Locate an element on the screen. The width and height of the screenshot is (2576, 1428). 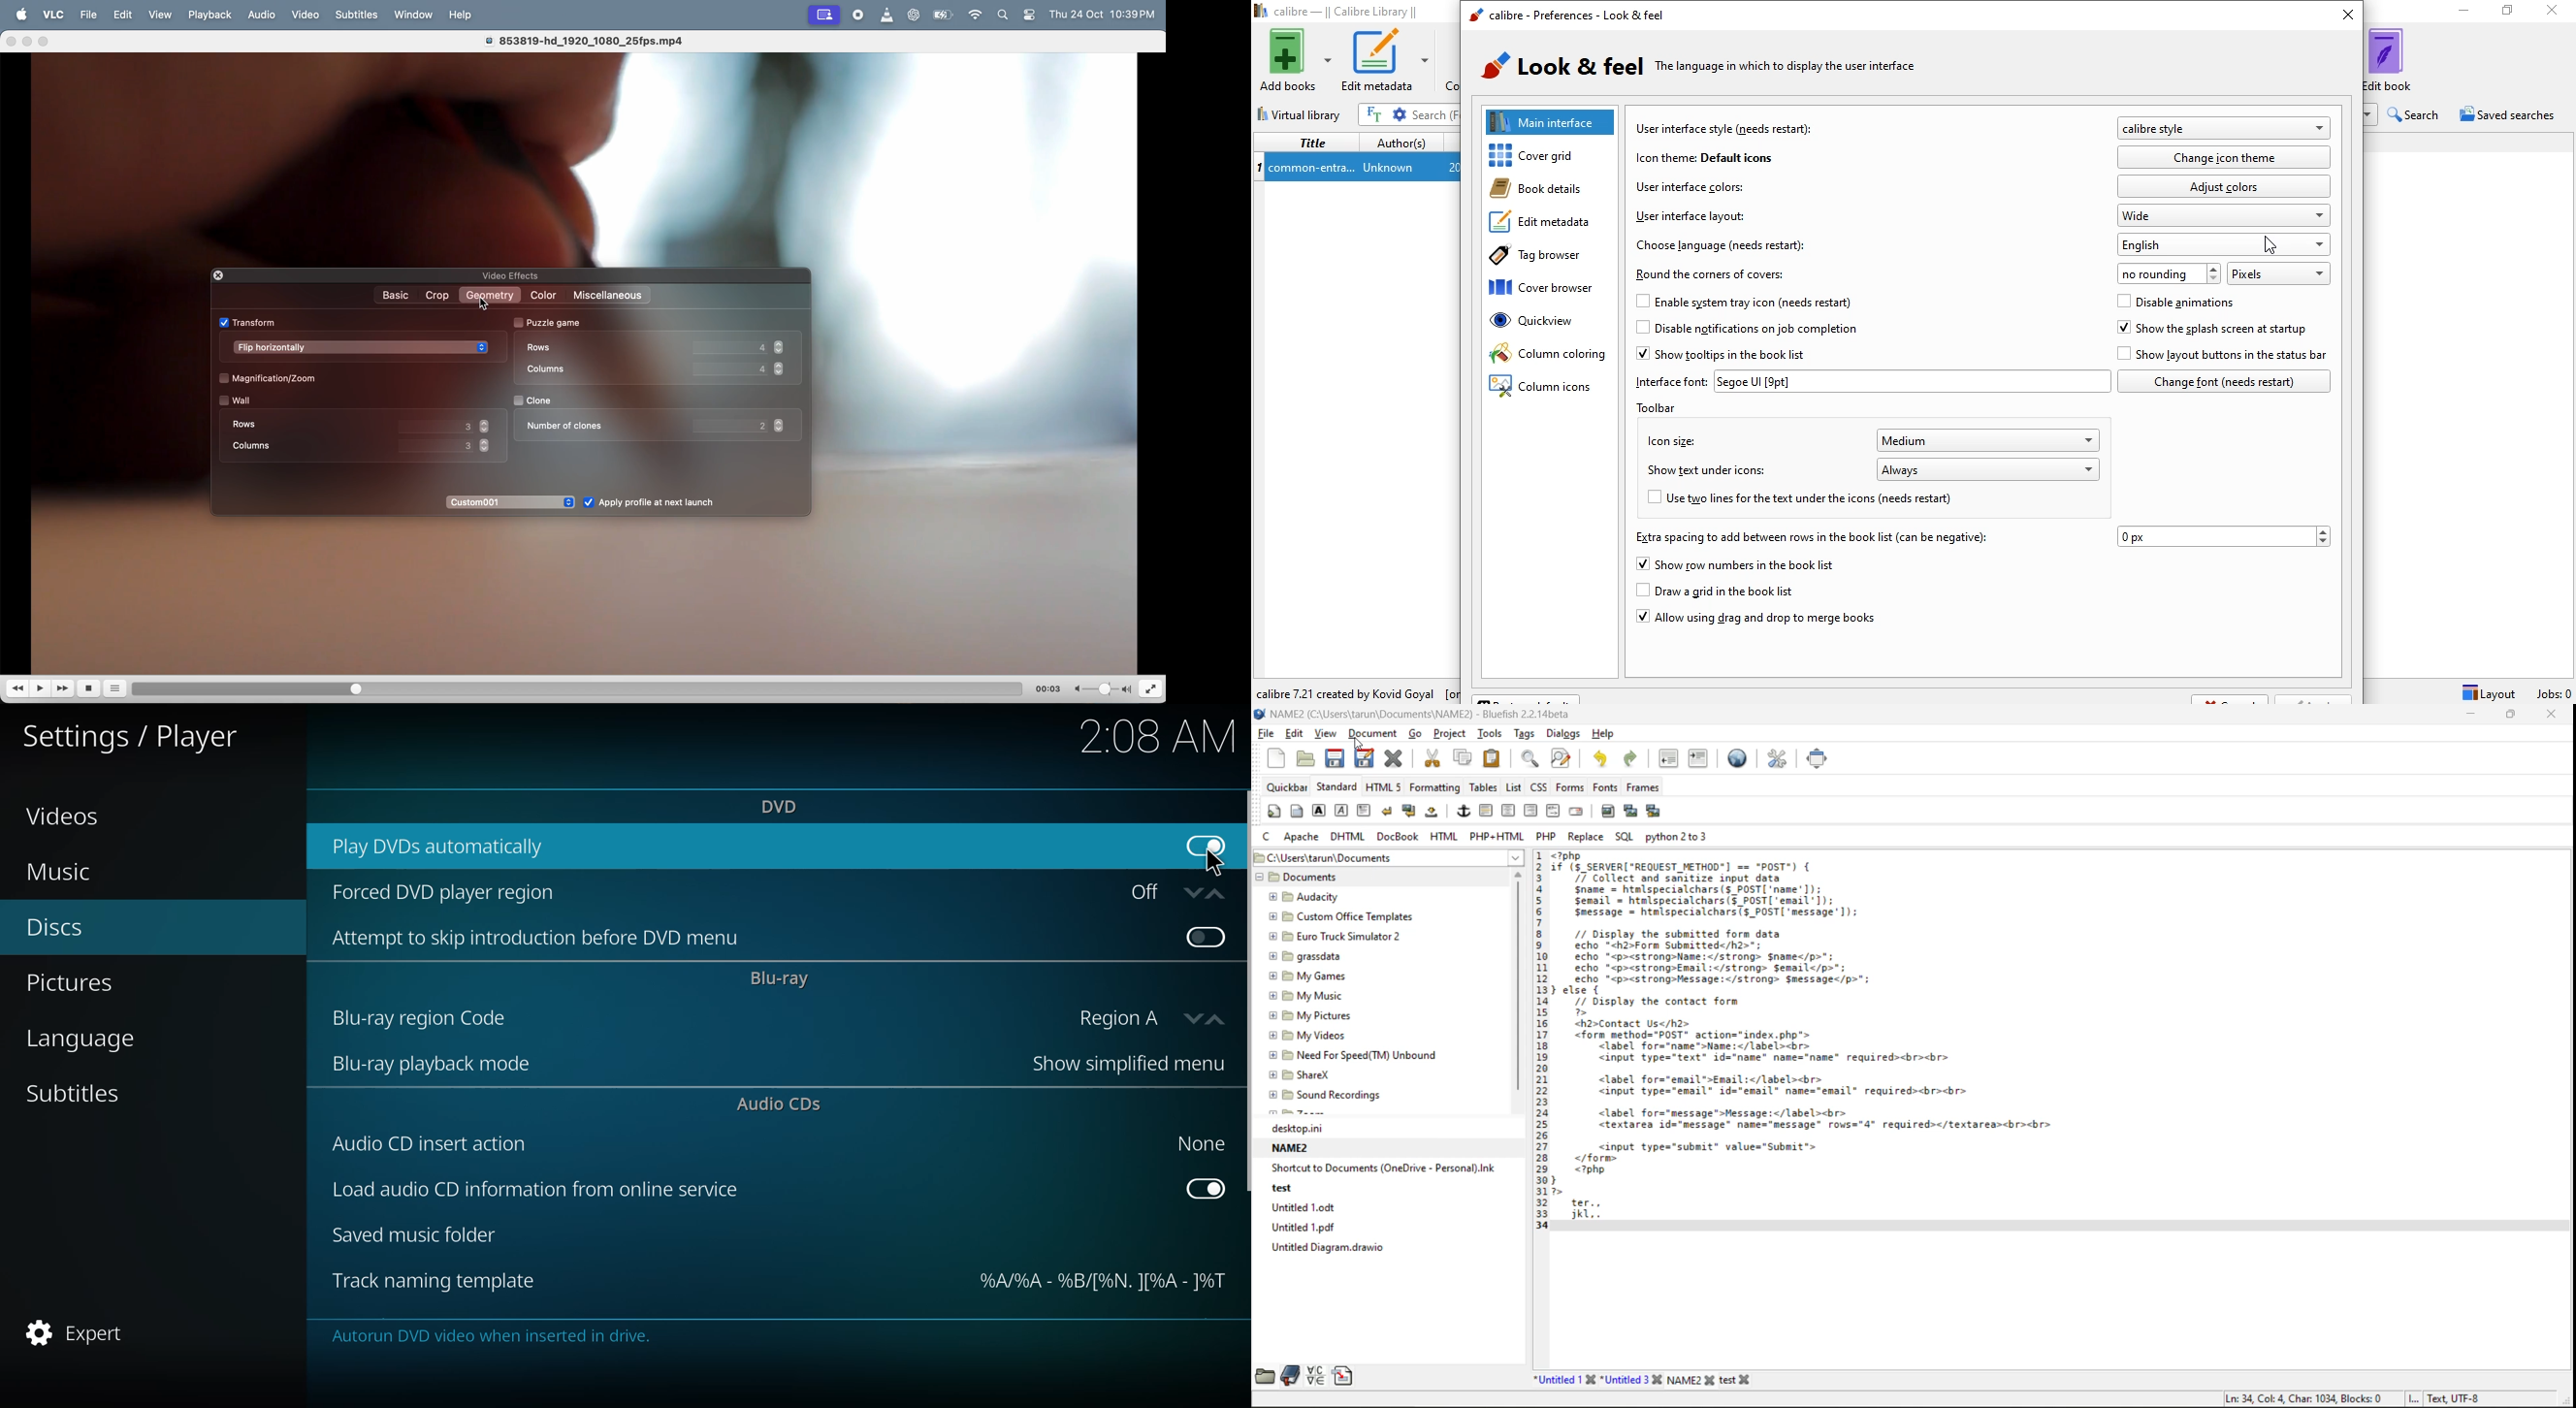
user interface style (needs restart) is located at coordinates (1726, 128).